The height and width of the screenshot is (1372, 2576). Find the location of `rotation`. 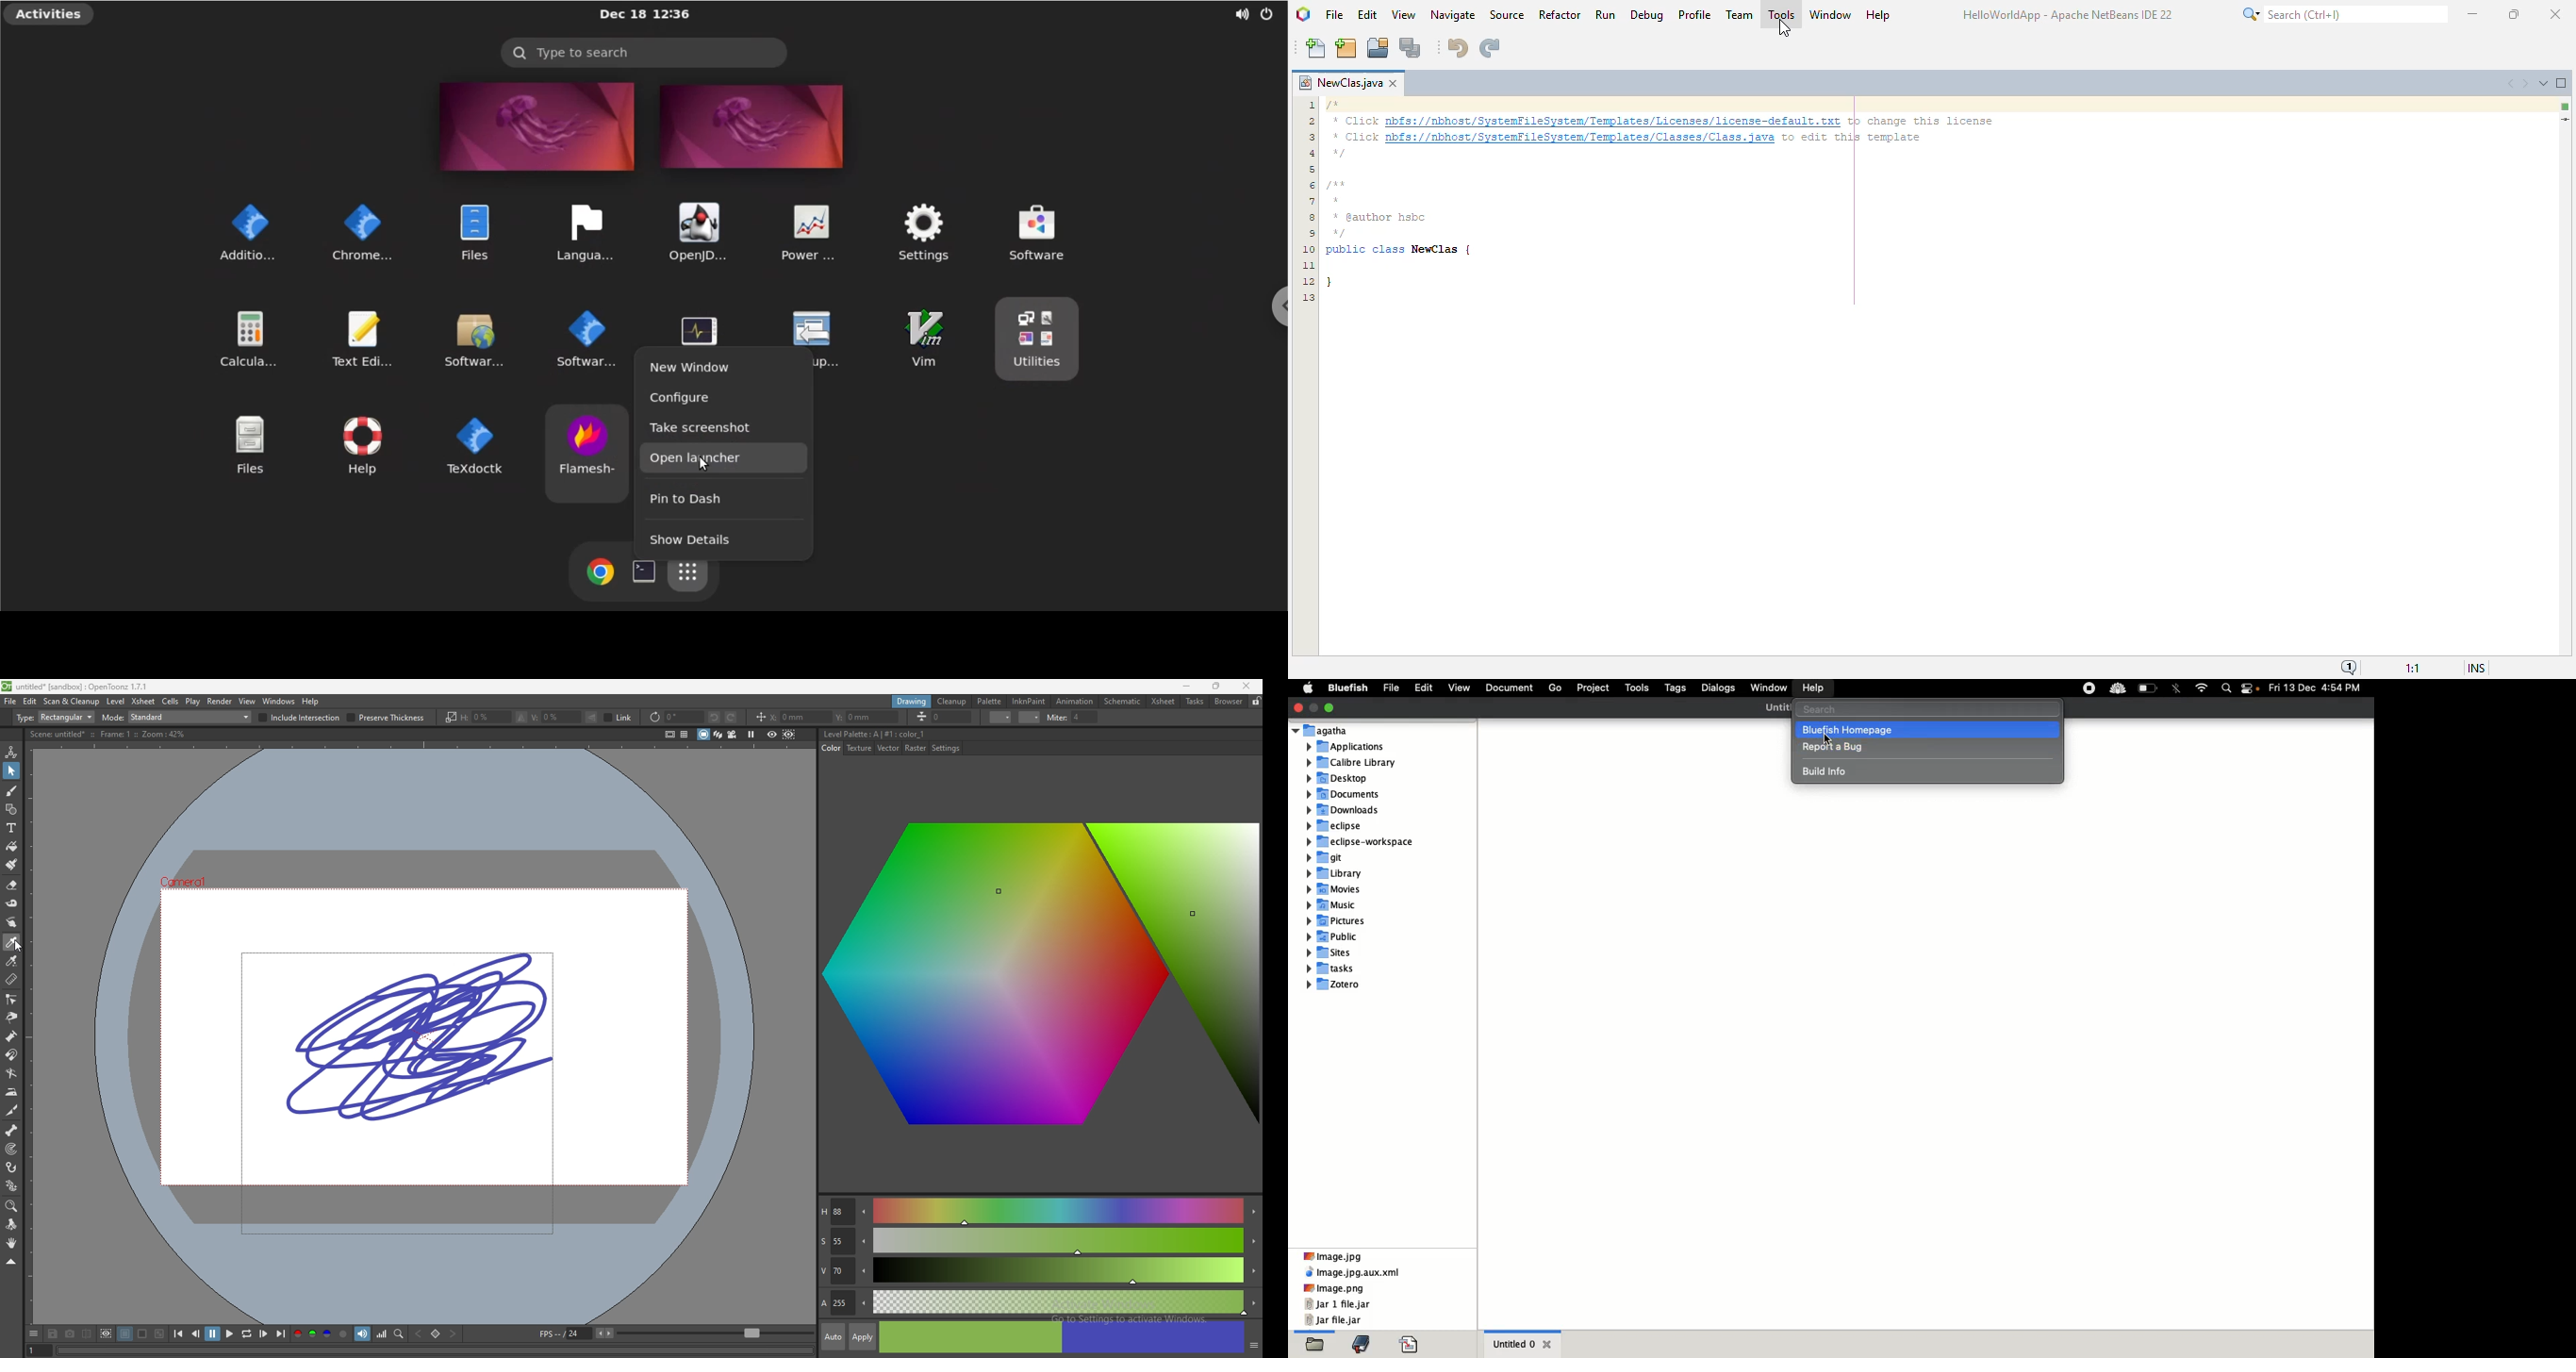

rotation is located at coordinates (676, 717).